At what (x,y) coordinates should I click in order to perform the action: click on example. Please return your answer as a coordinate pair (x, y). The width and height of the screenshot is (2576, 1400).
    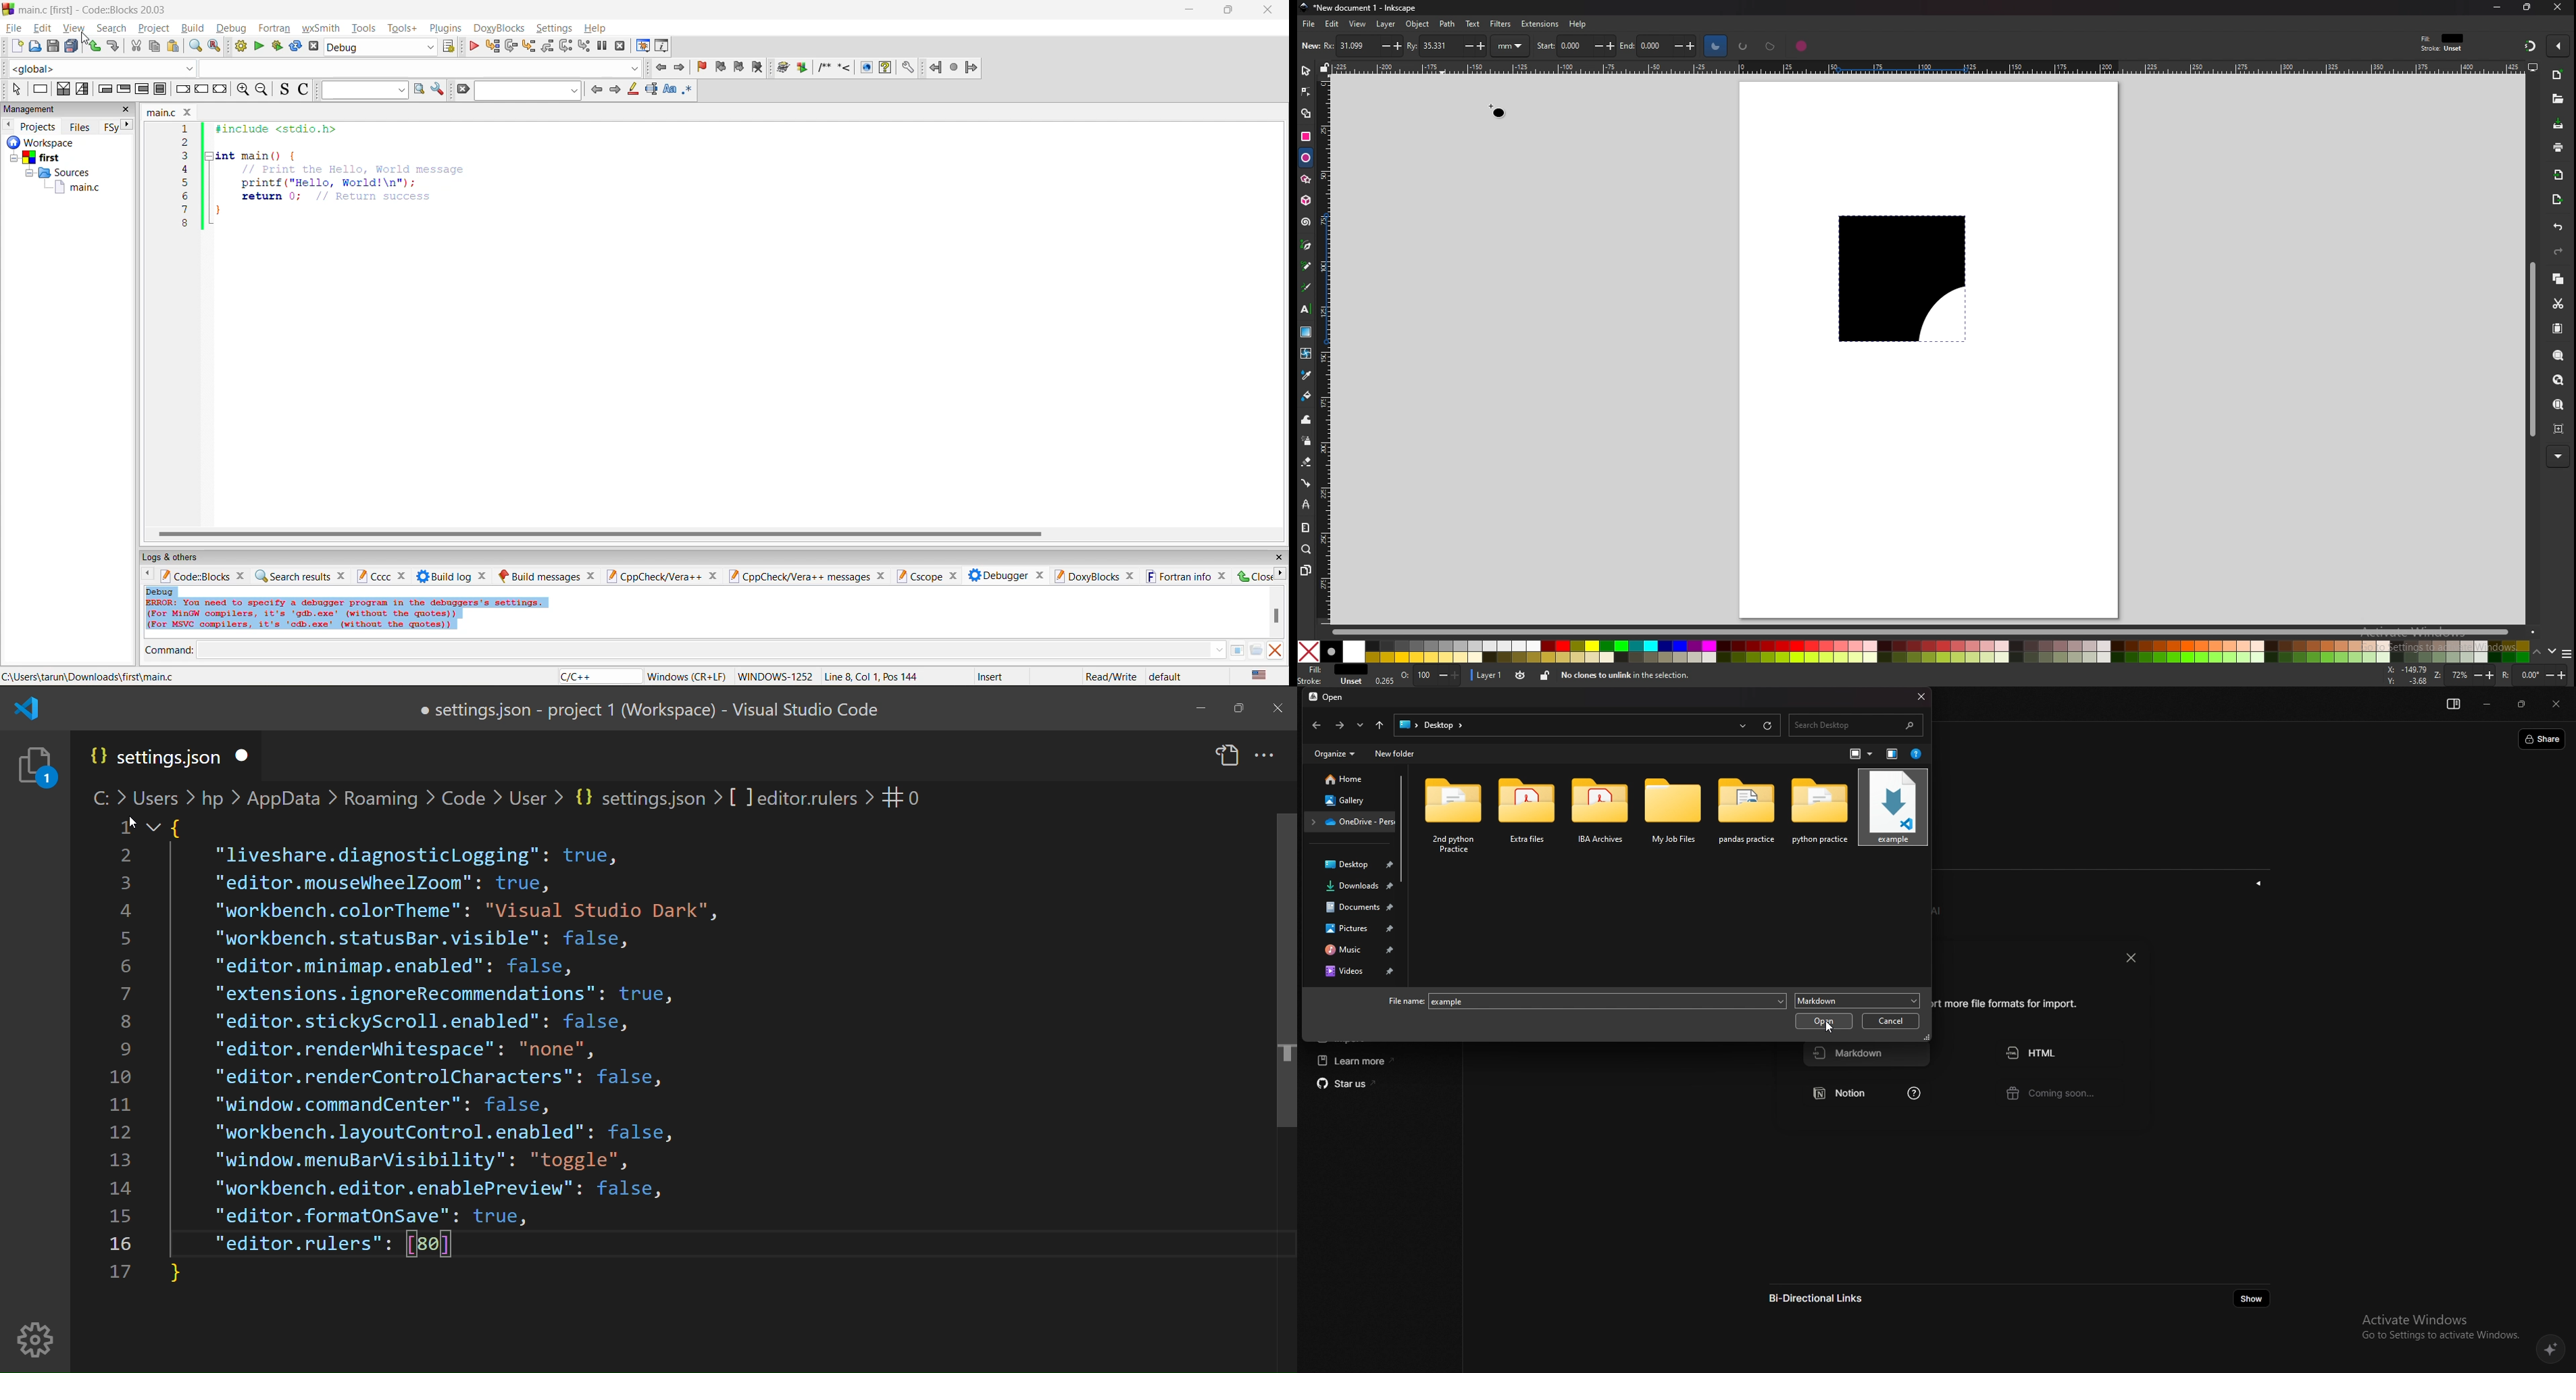
    Looking at the image, I should click on (1608, 1002).